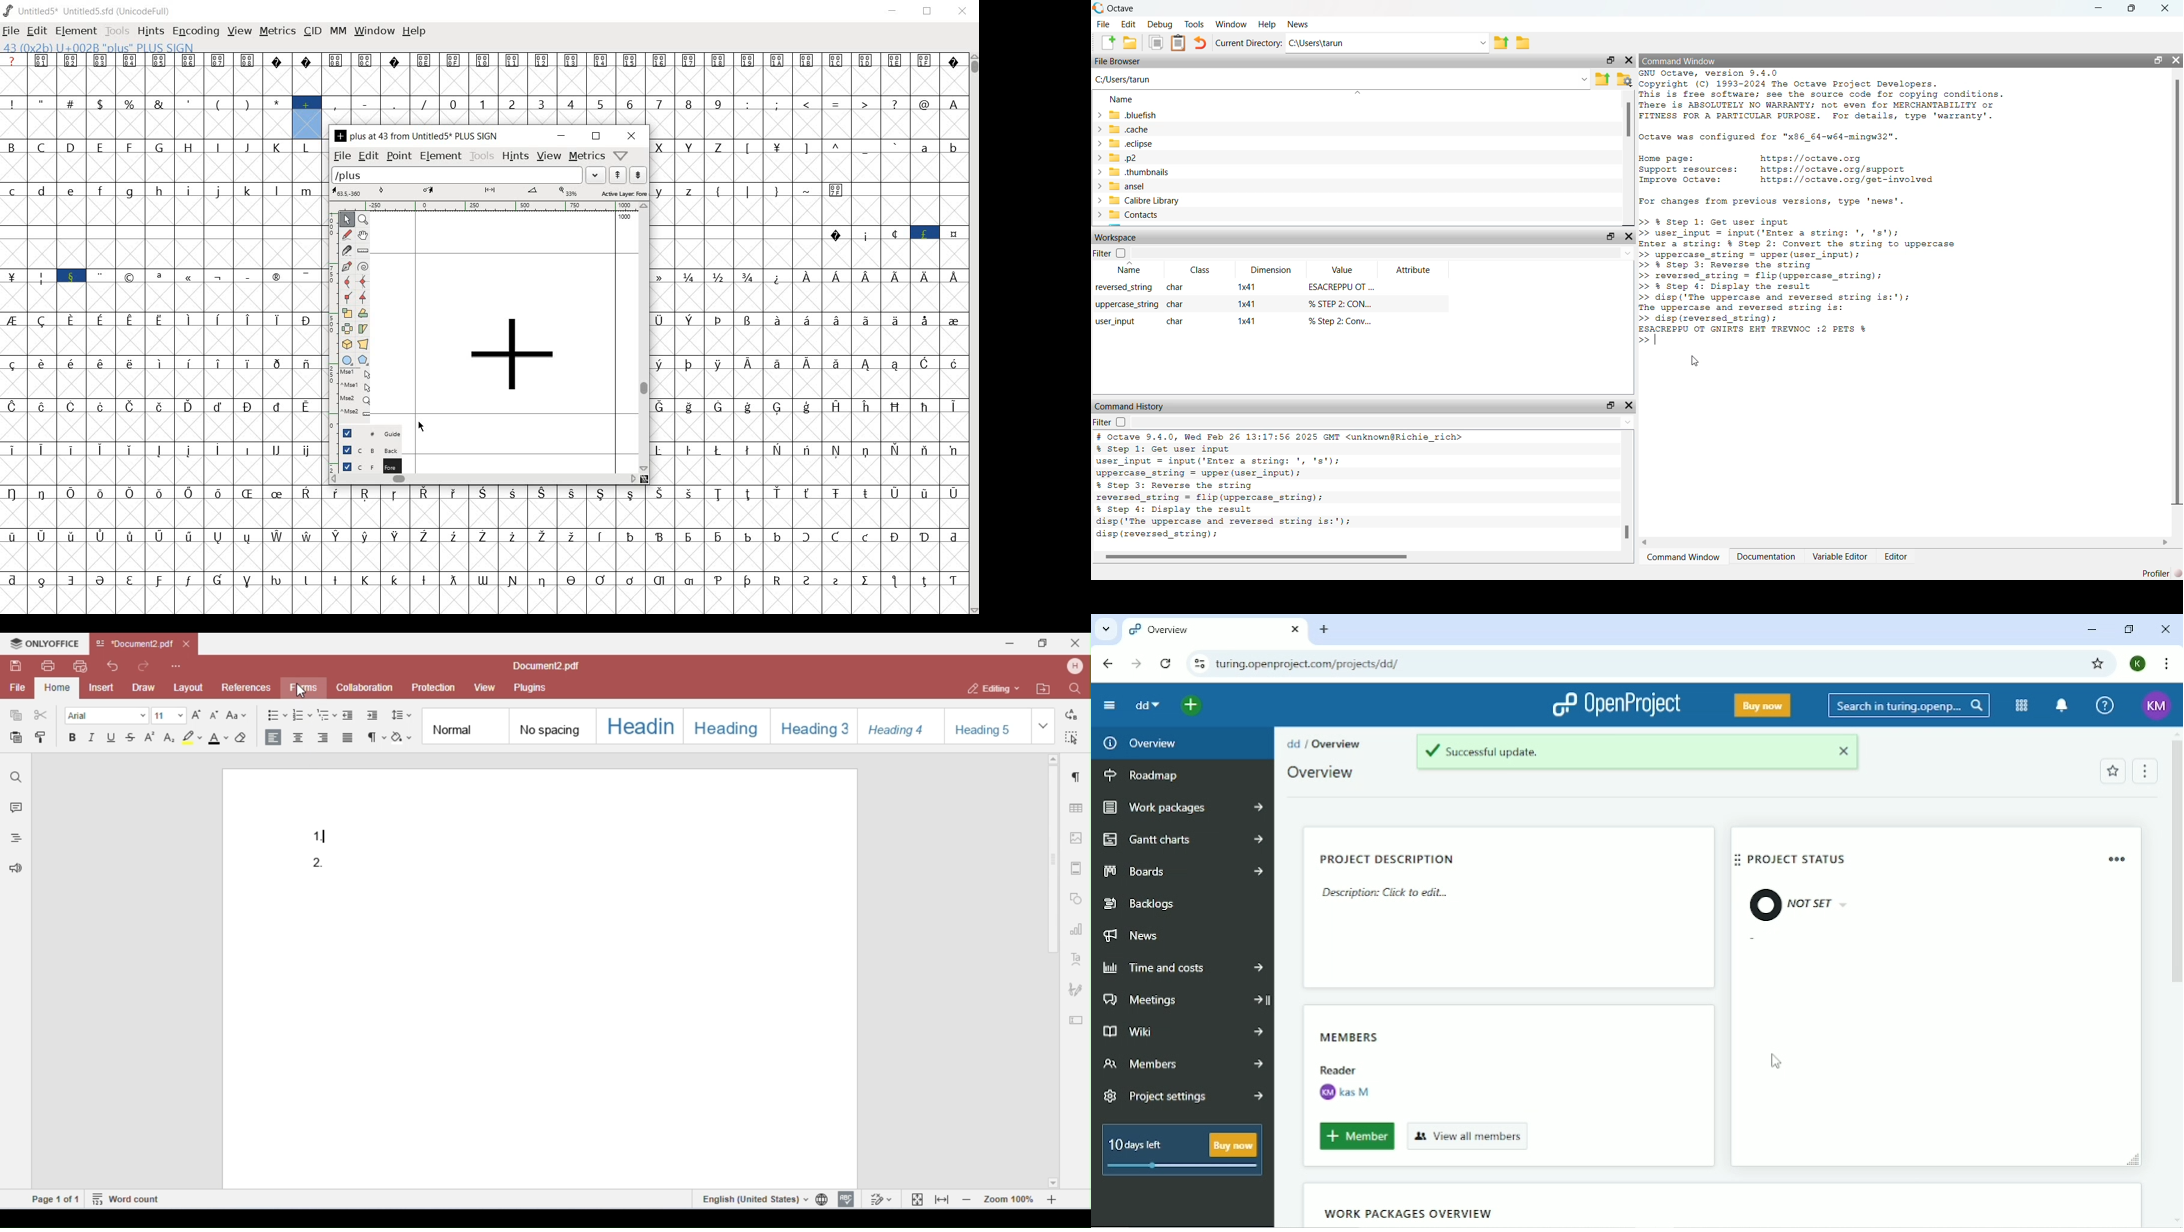  I want to click on code to reverse the string, so click(1224, 493).